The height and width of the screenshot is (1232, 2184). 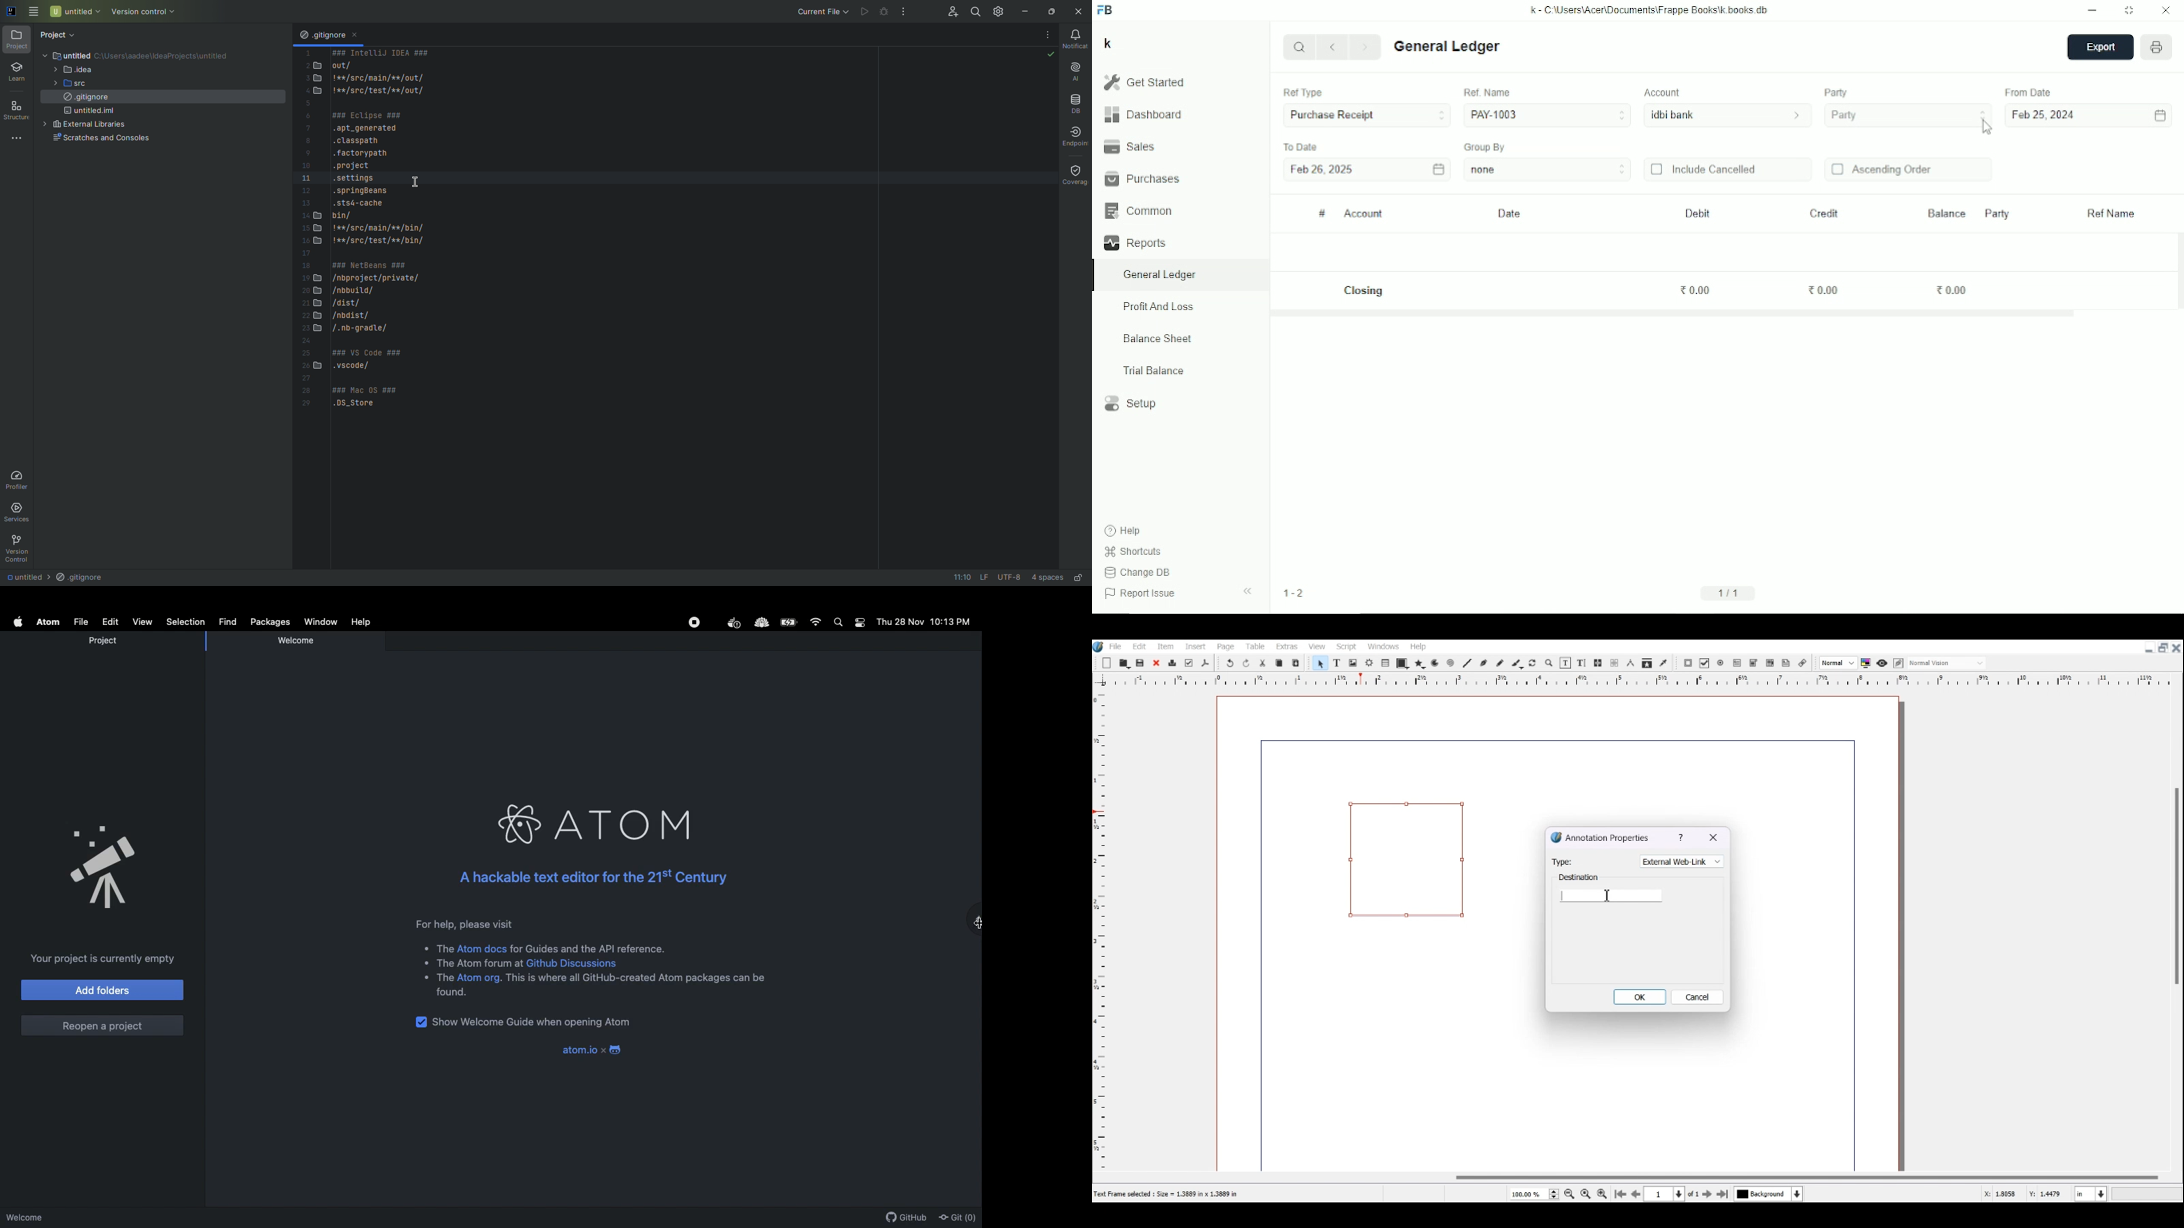 What do you see at coordinates (1125, 531) in the screenshot?
I see `Help` at bounding box center [1125, 531].